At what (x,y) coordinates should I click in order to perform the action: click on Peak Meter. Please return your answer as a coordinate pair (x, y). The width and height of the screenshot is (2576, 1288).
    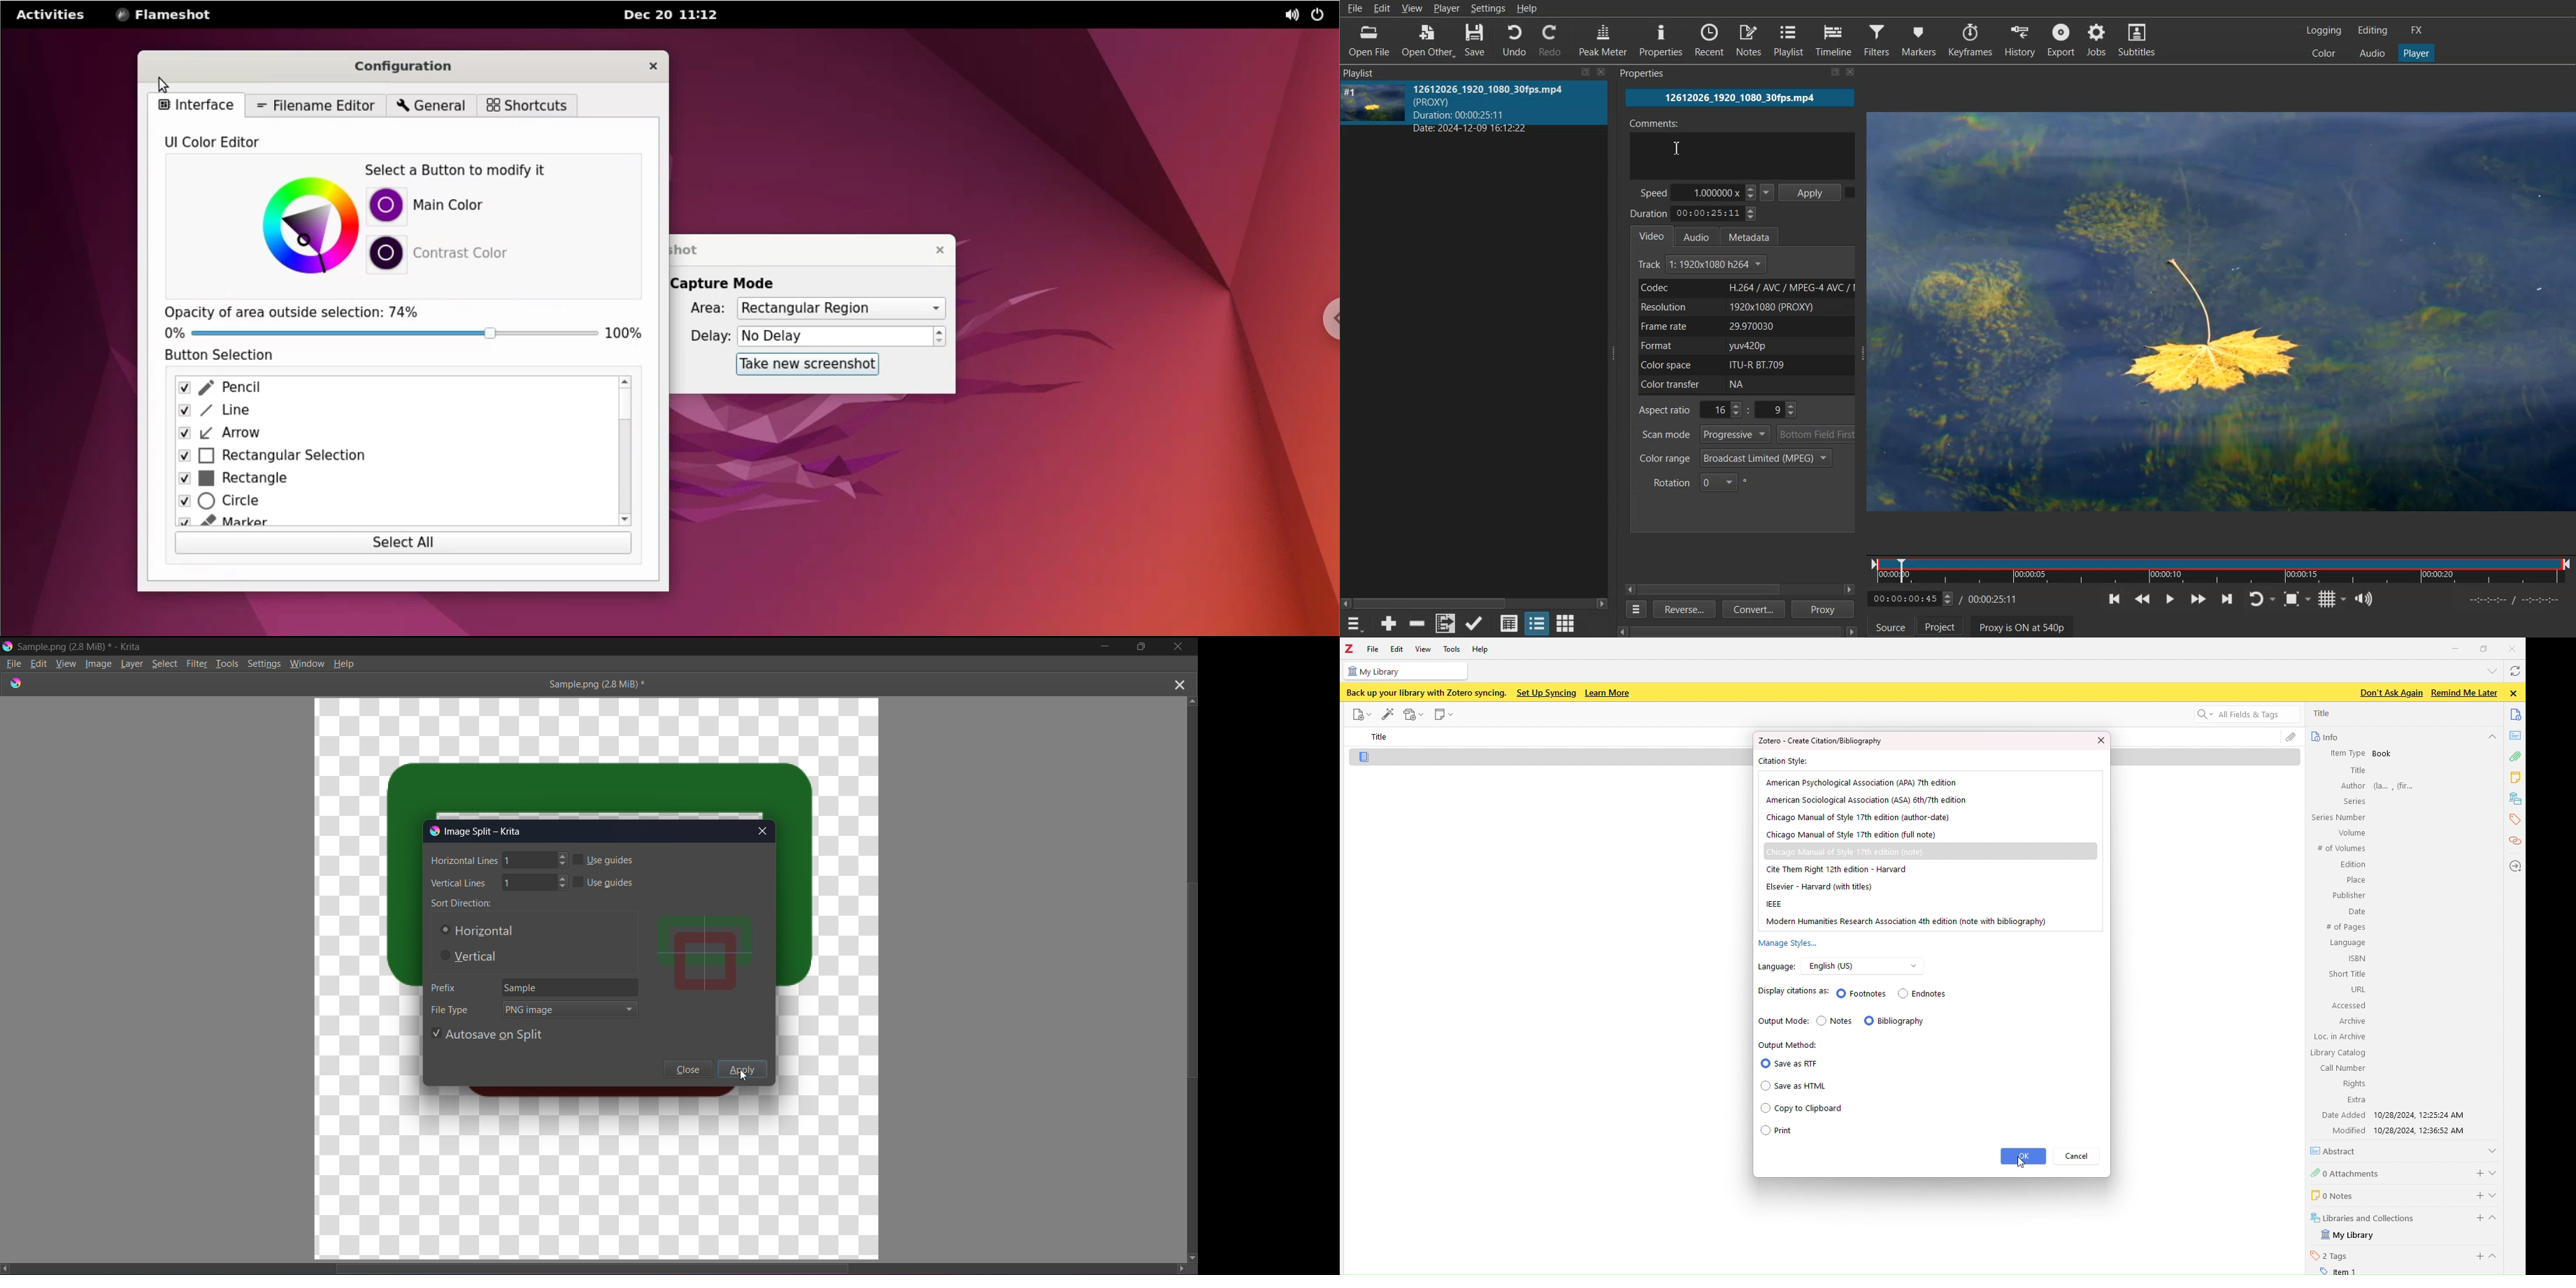
    Looking at the image, I should click on (1604, 39).